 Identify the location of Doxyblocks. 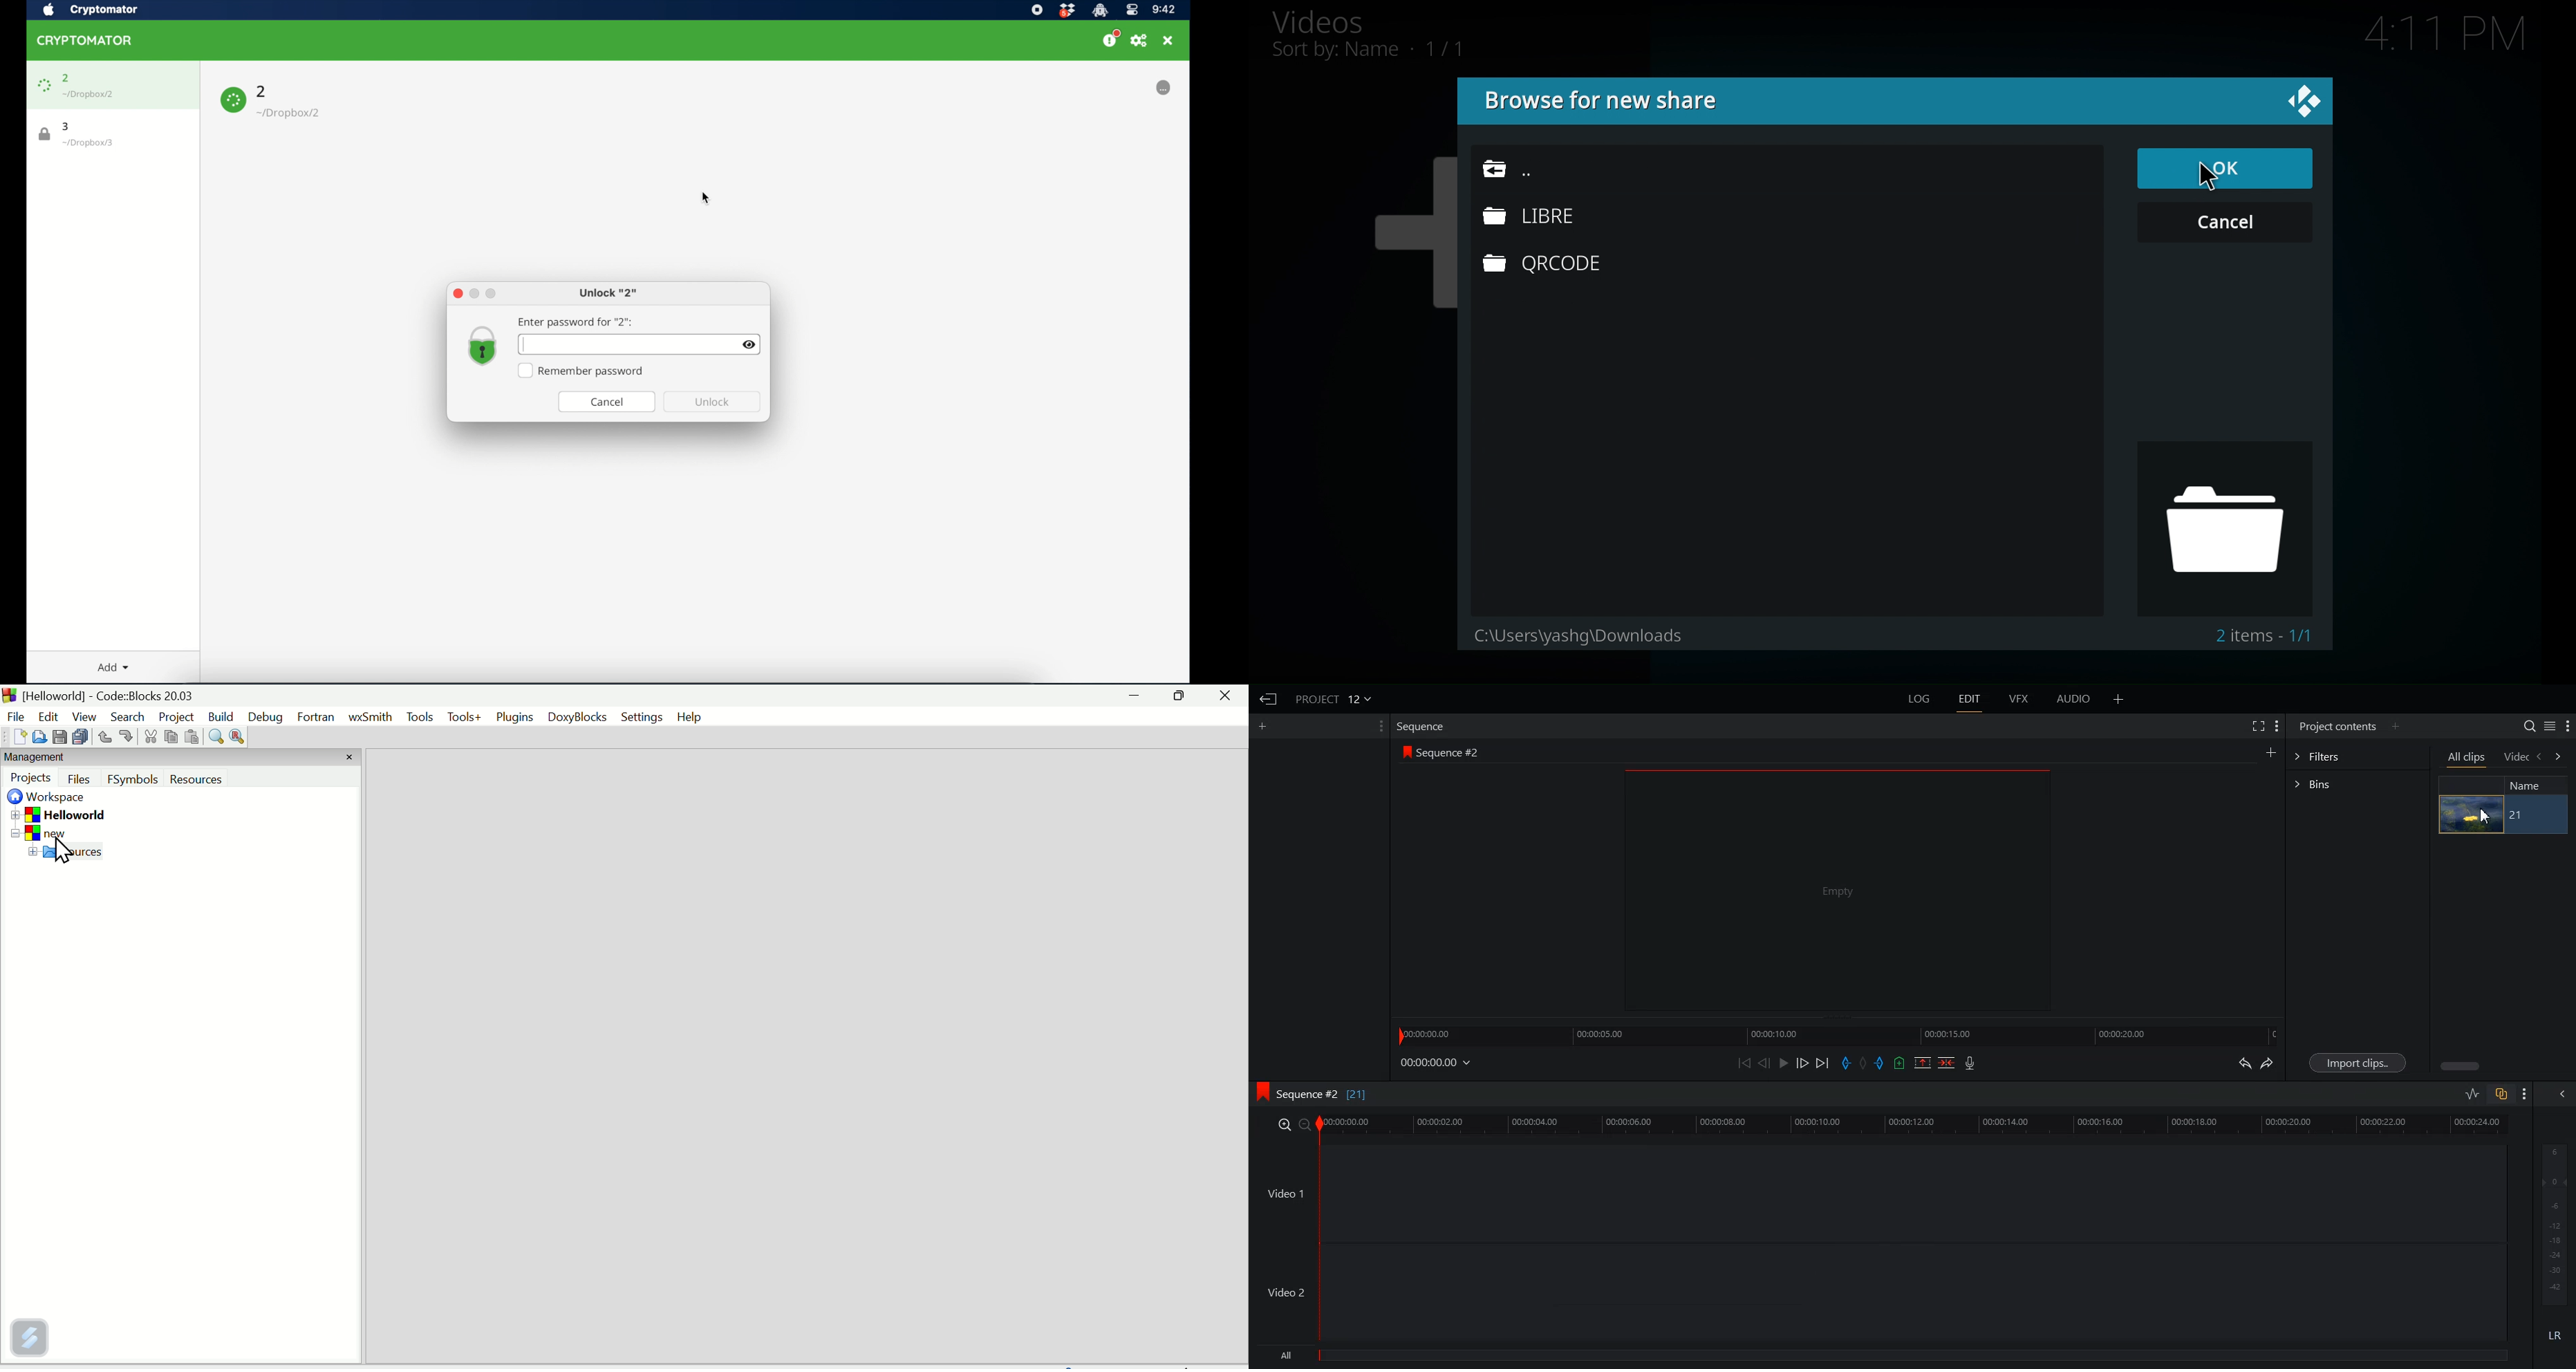
(581, 718).